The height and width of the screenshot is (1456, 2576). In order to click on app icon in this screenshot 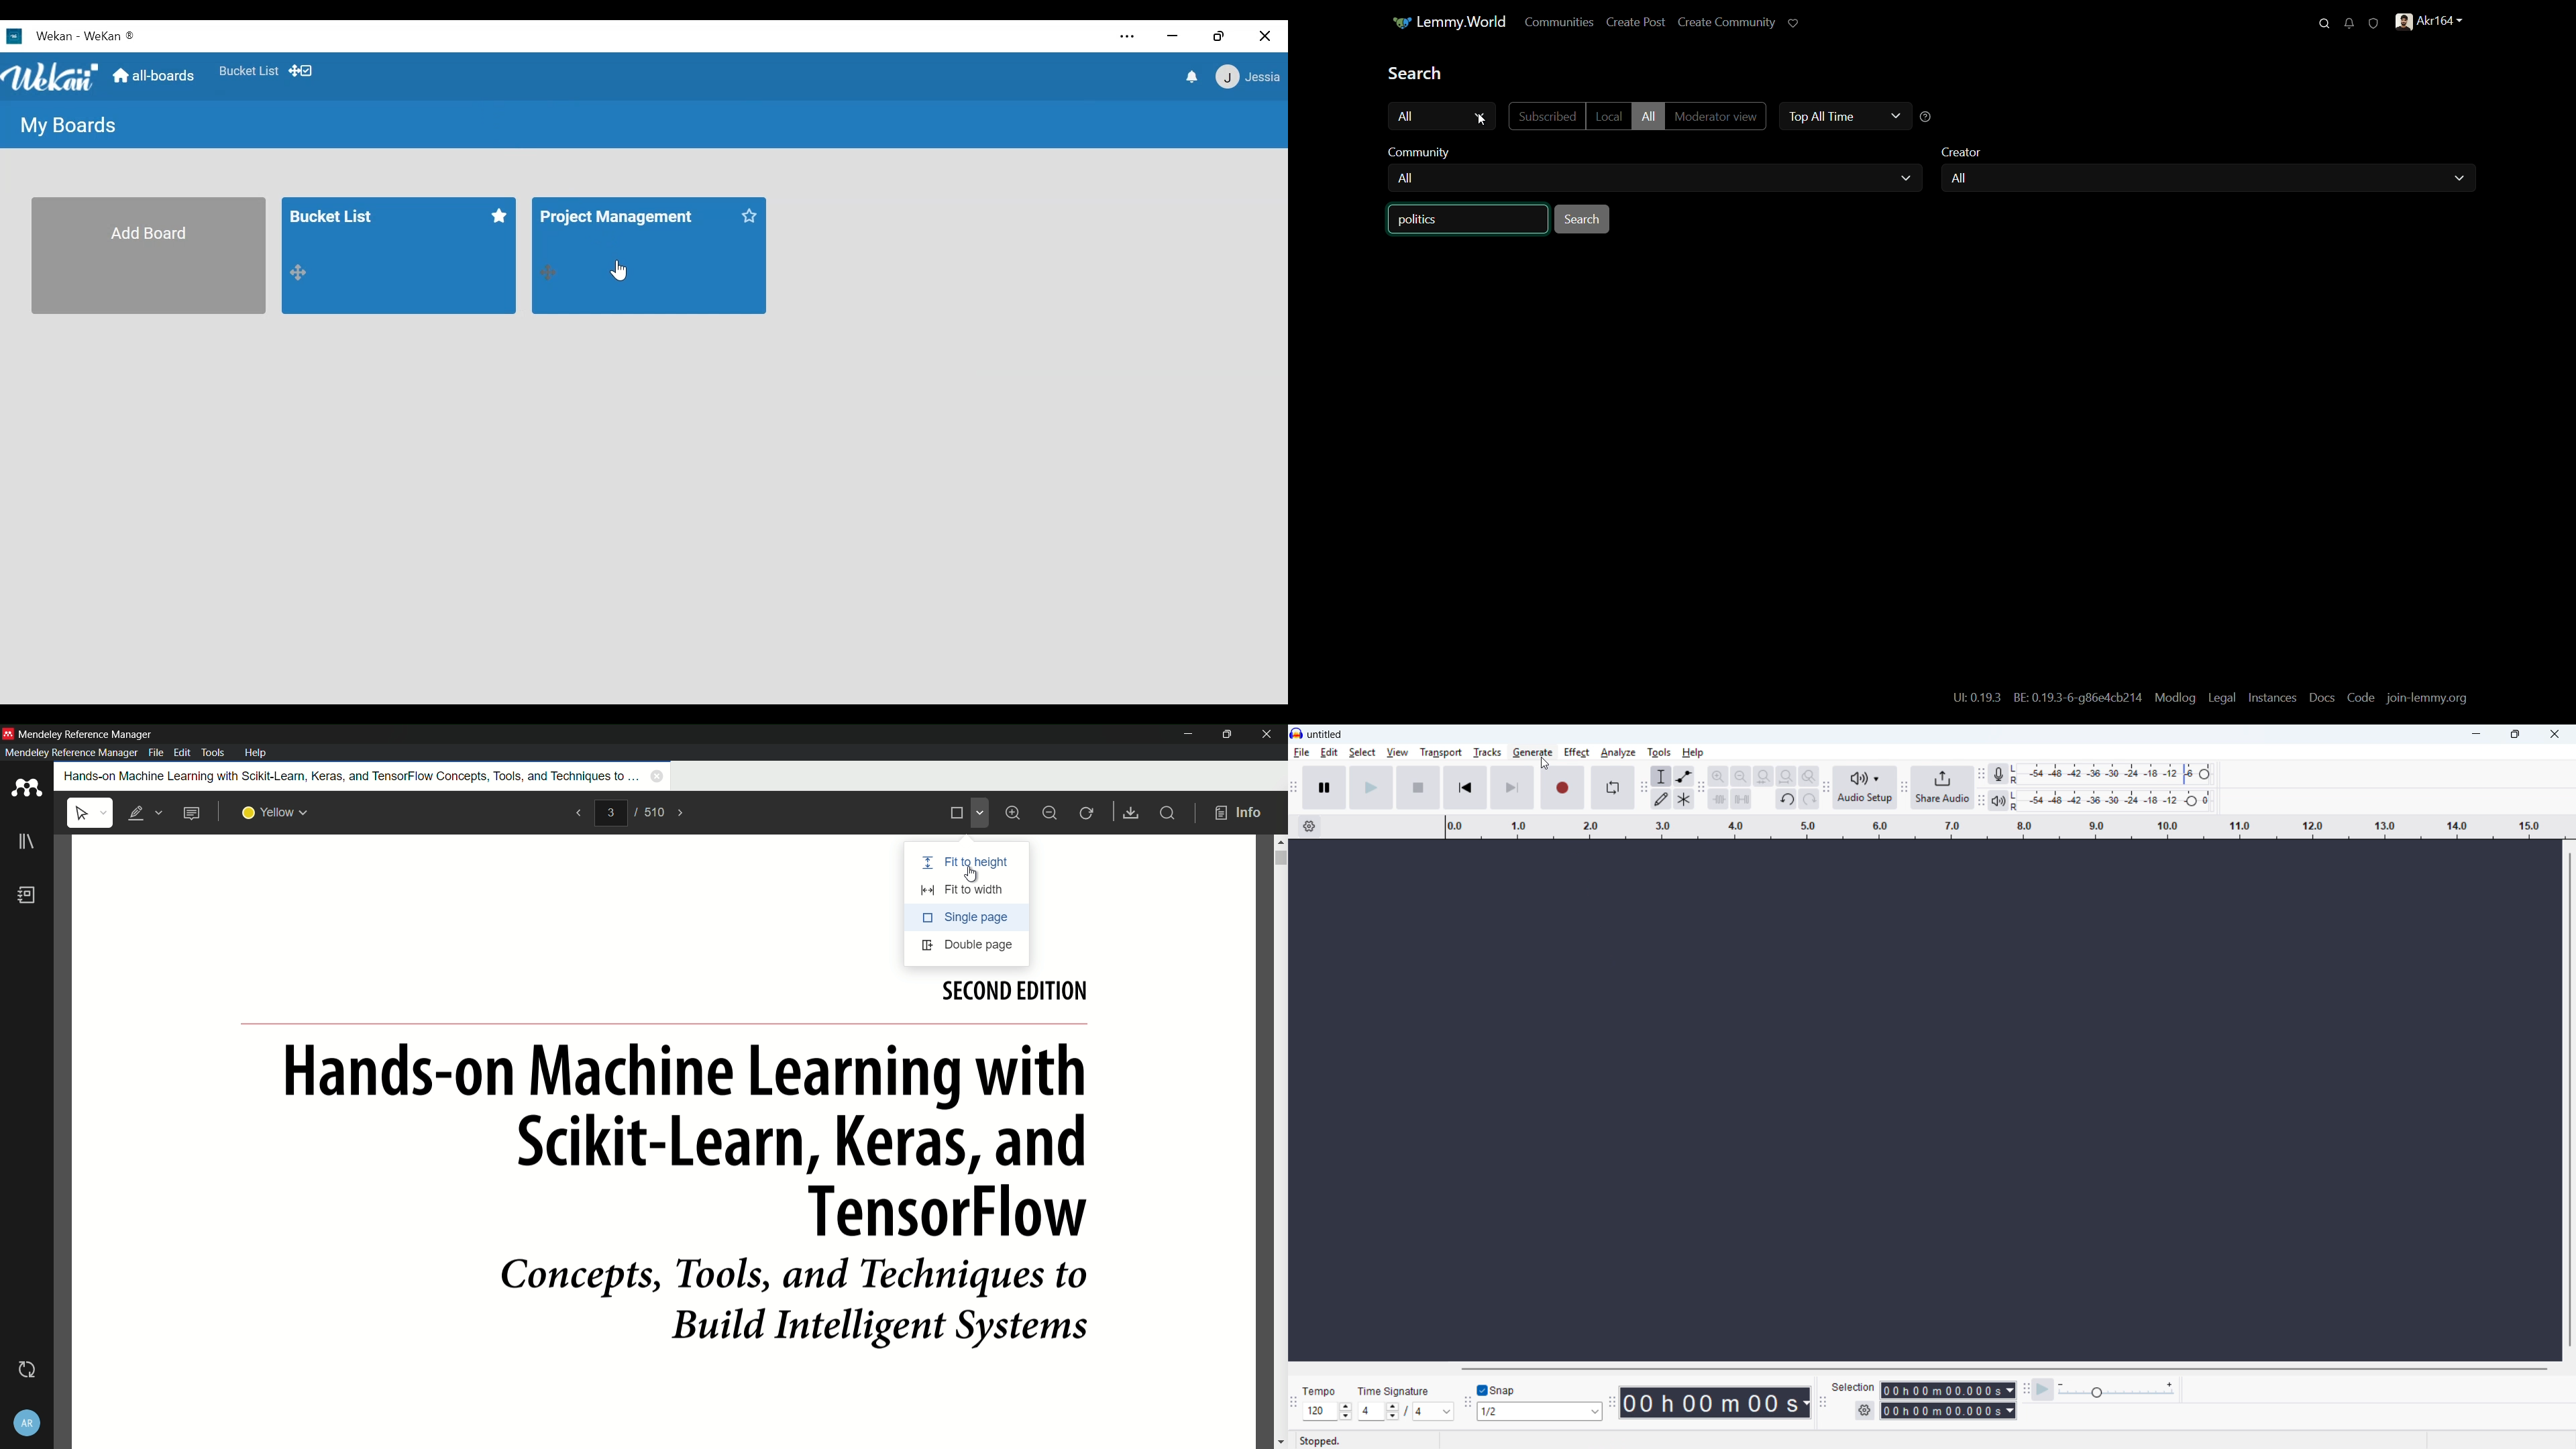, I will do `click(8, 734)`.